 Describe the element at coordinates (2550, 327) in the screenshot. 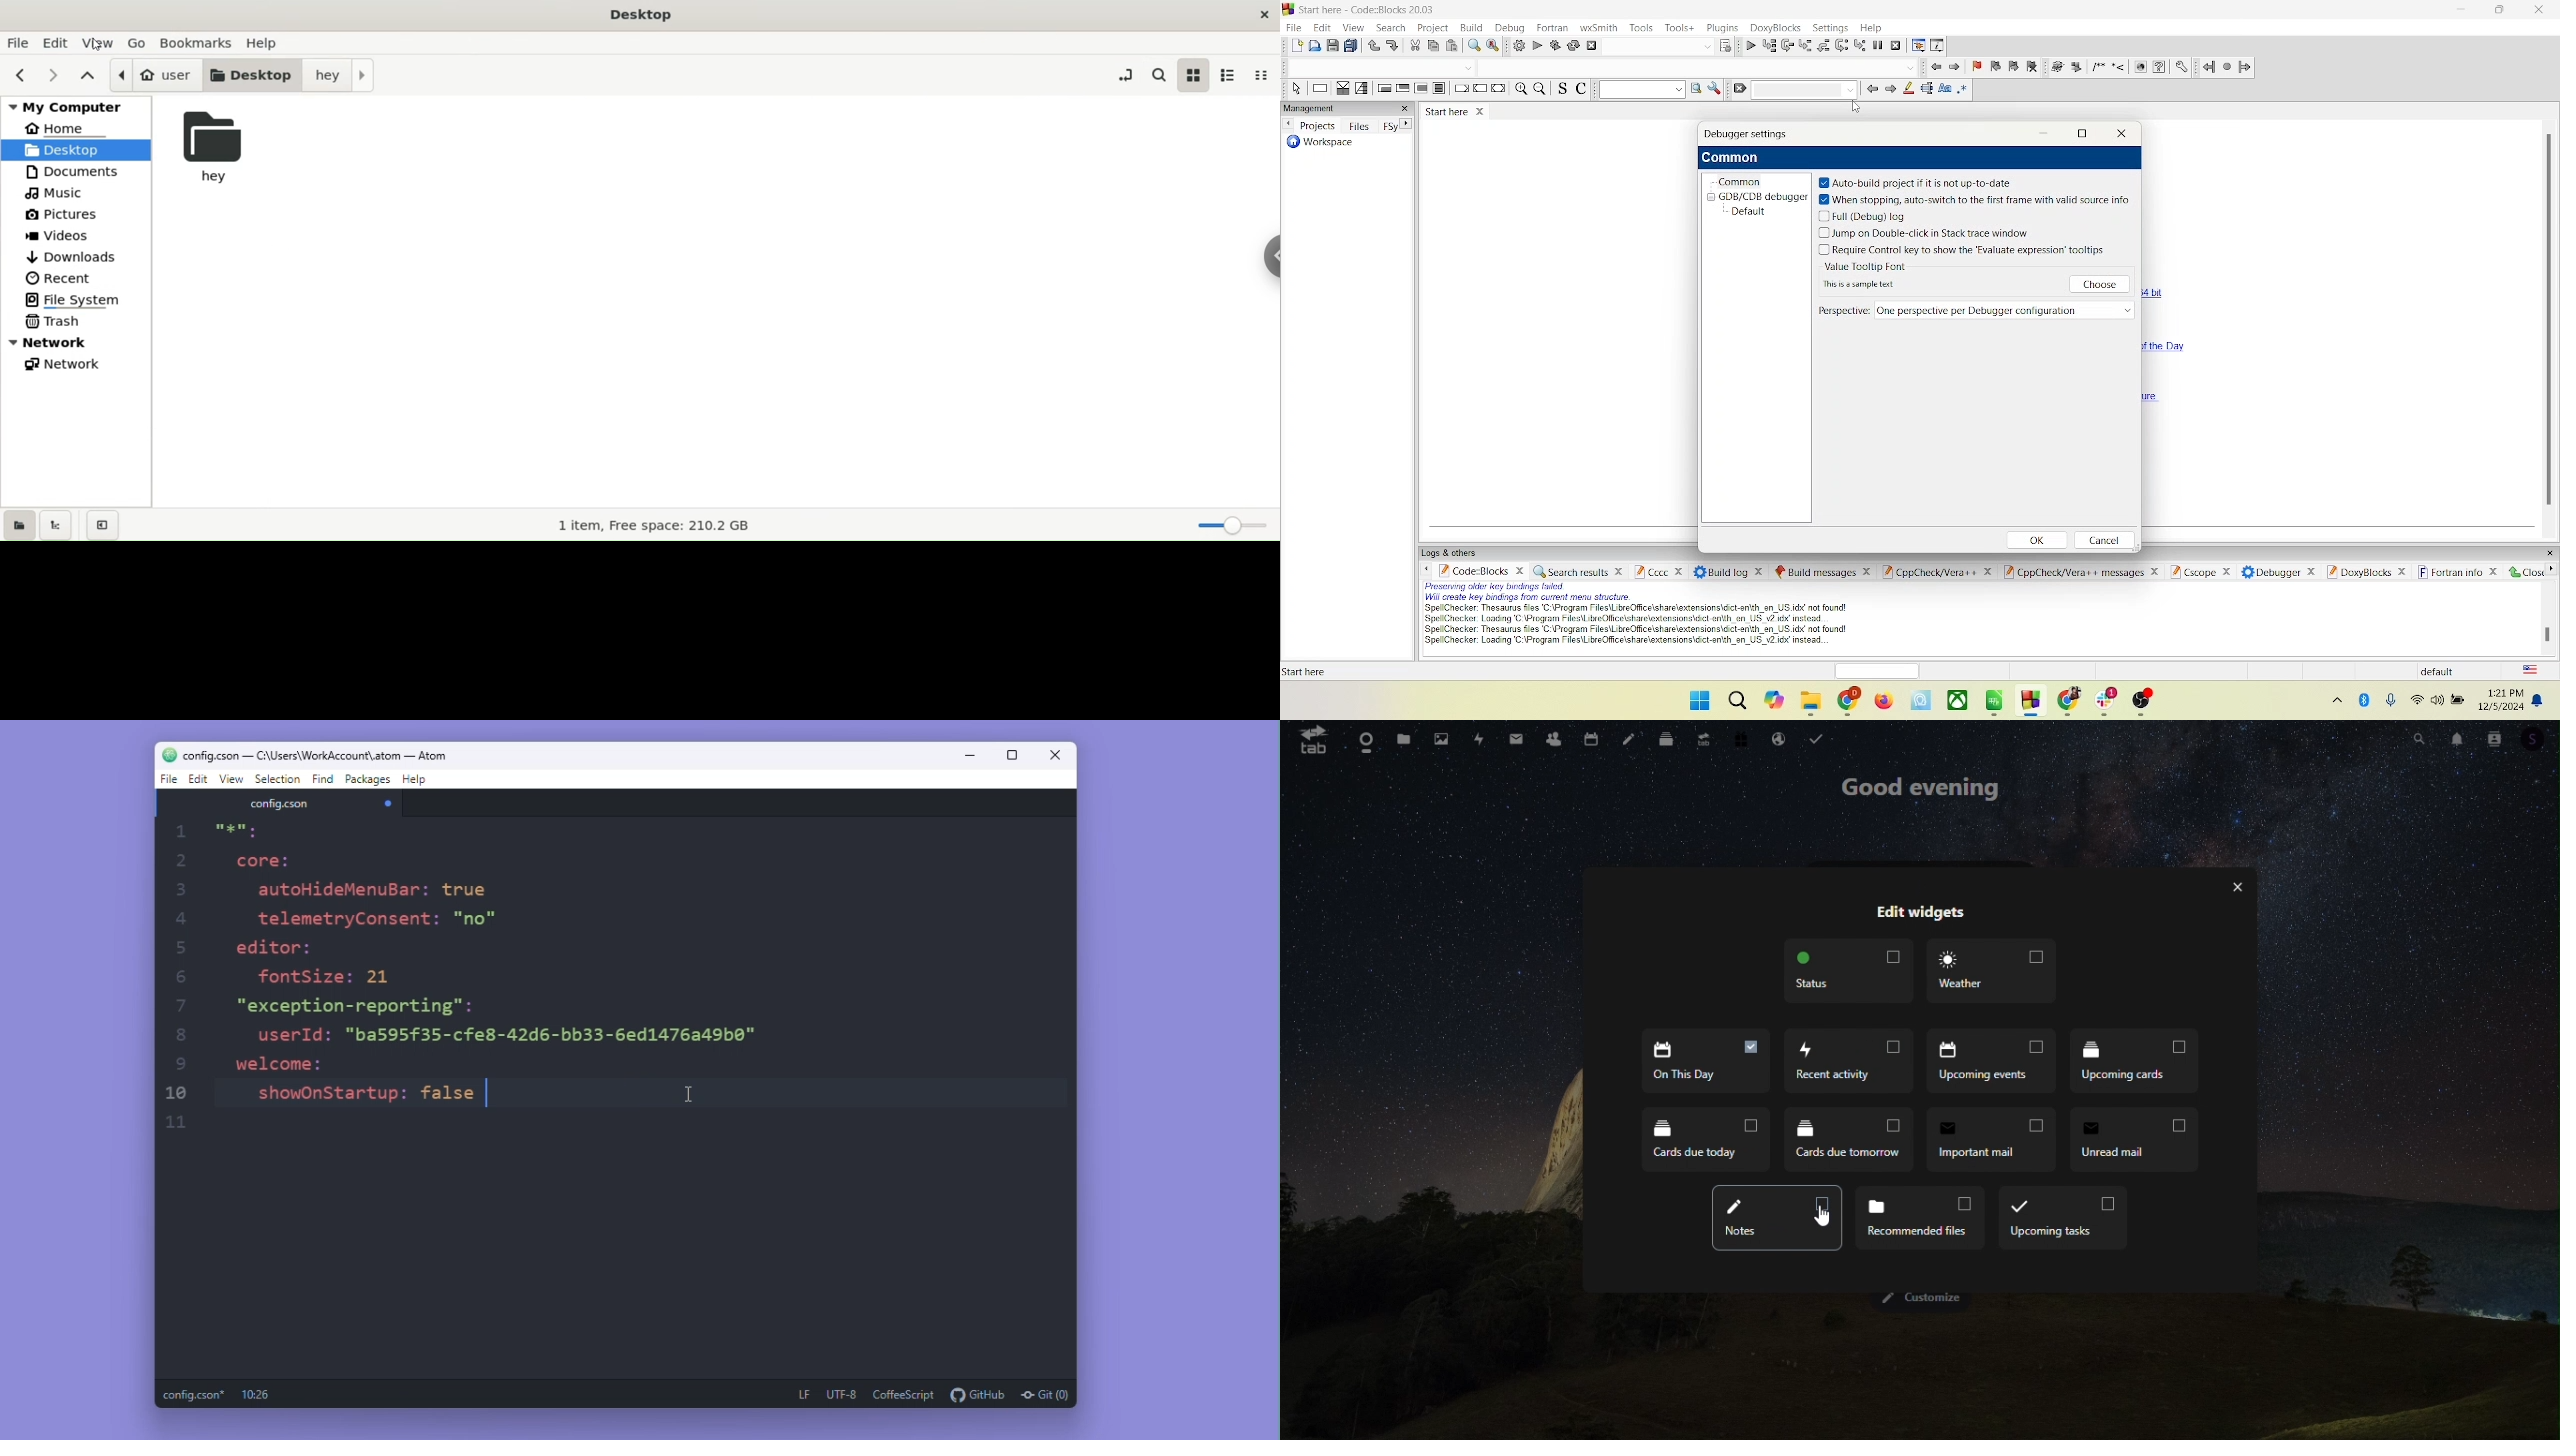

I see `vertical scroll bar` at that location.